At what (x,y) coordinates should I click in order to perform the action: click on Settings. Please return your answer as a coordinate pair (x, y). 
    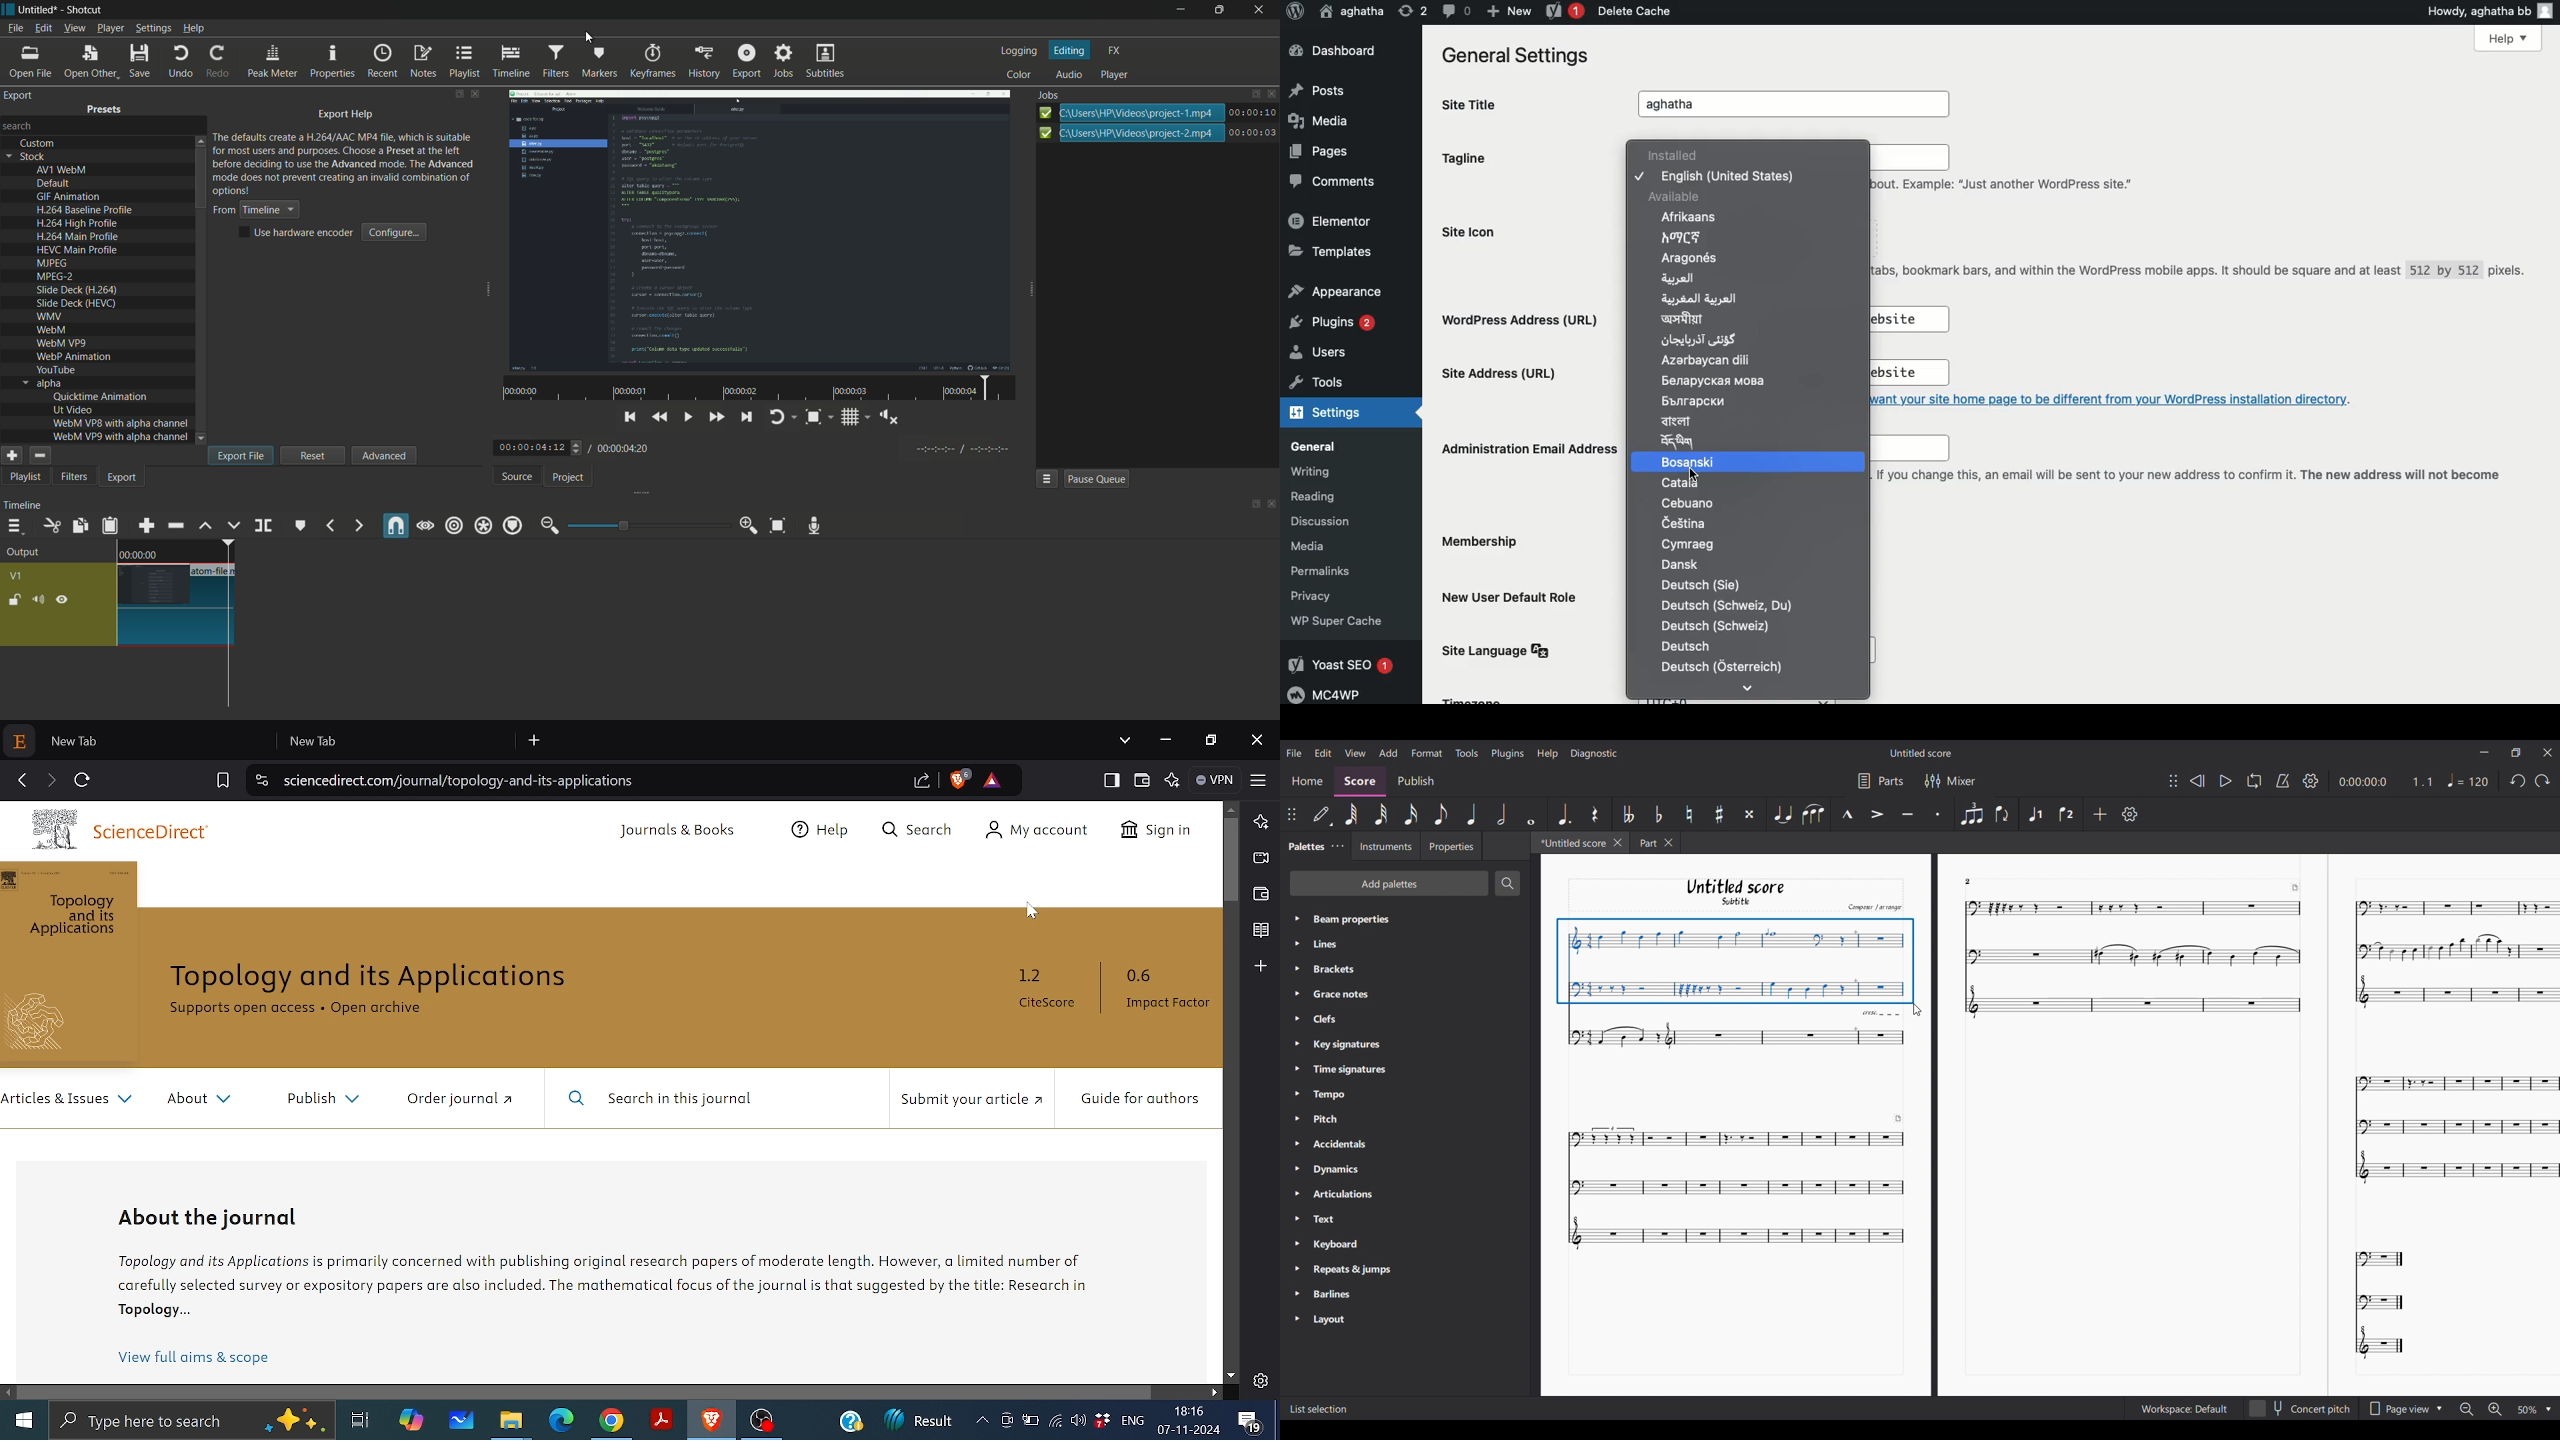
    Looking at the image, I should click on (2311, 781).